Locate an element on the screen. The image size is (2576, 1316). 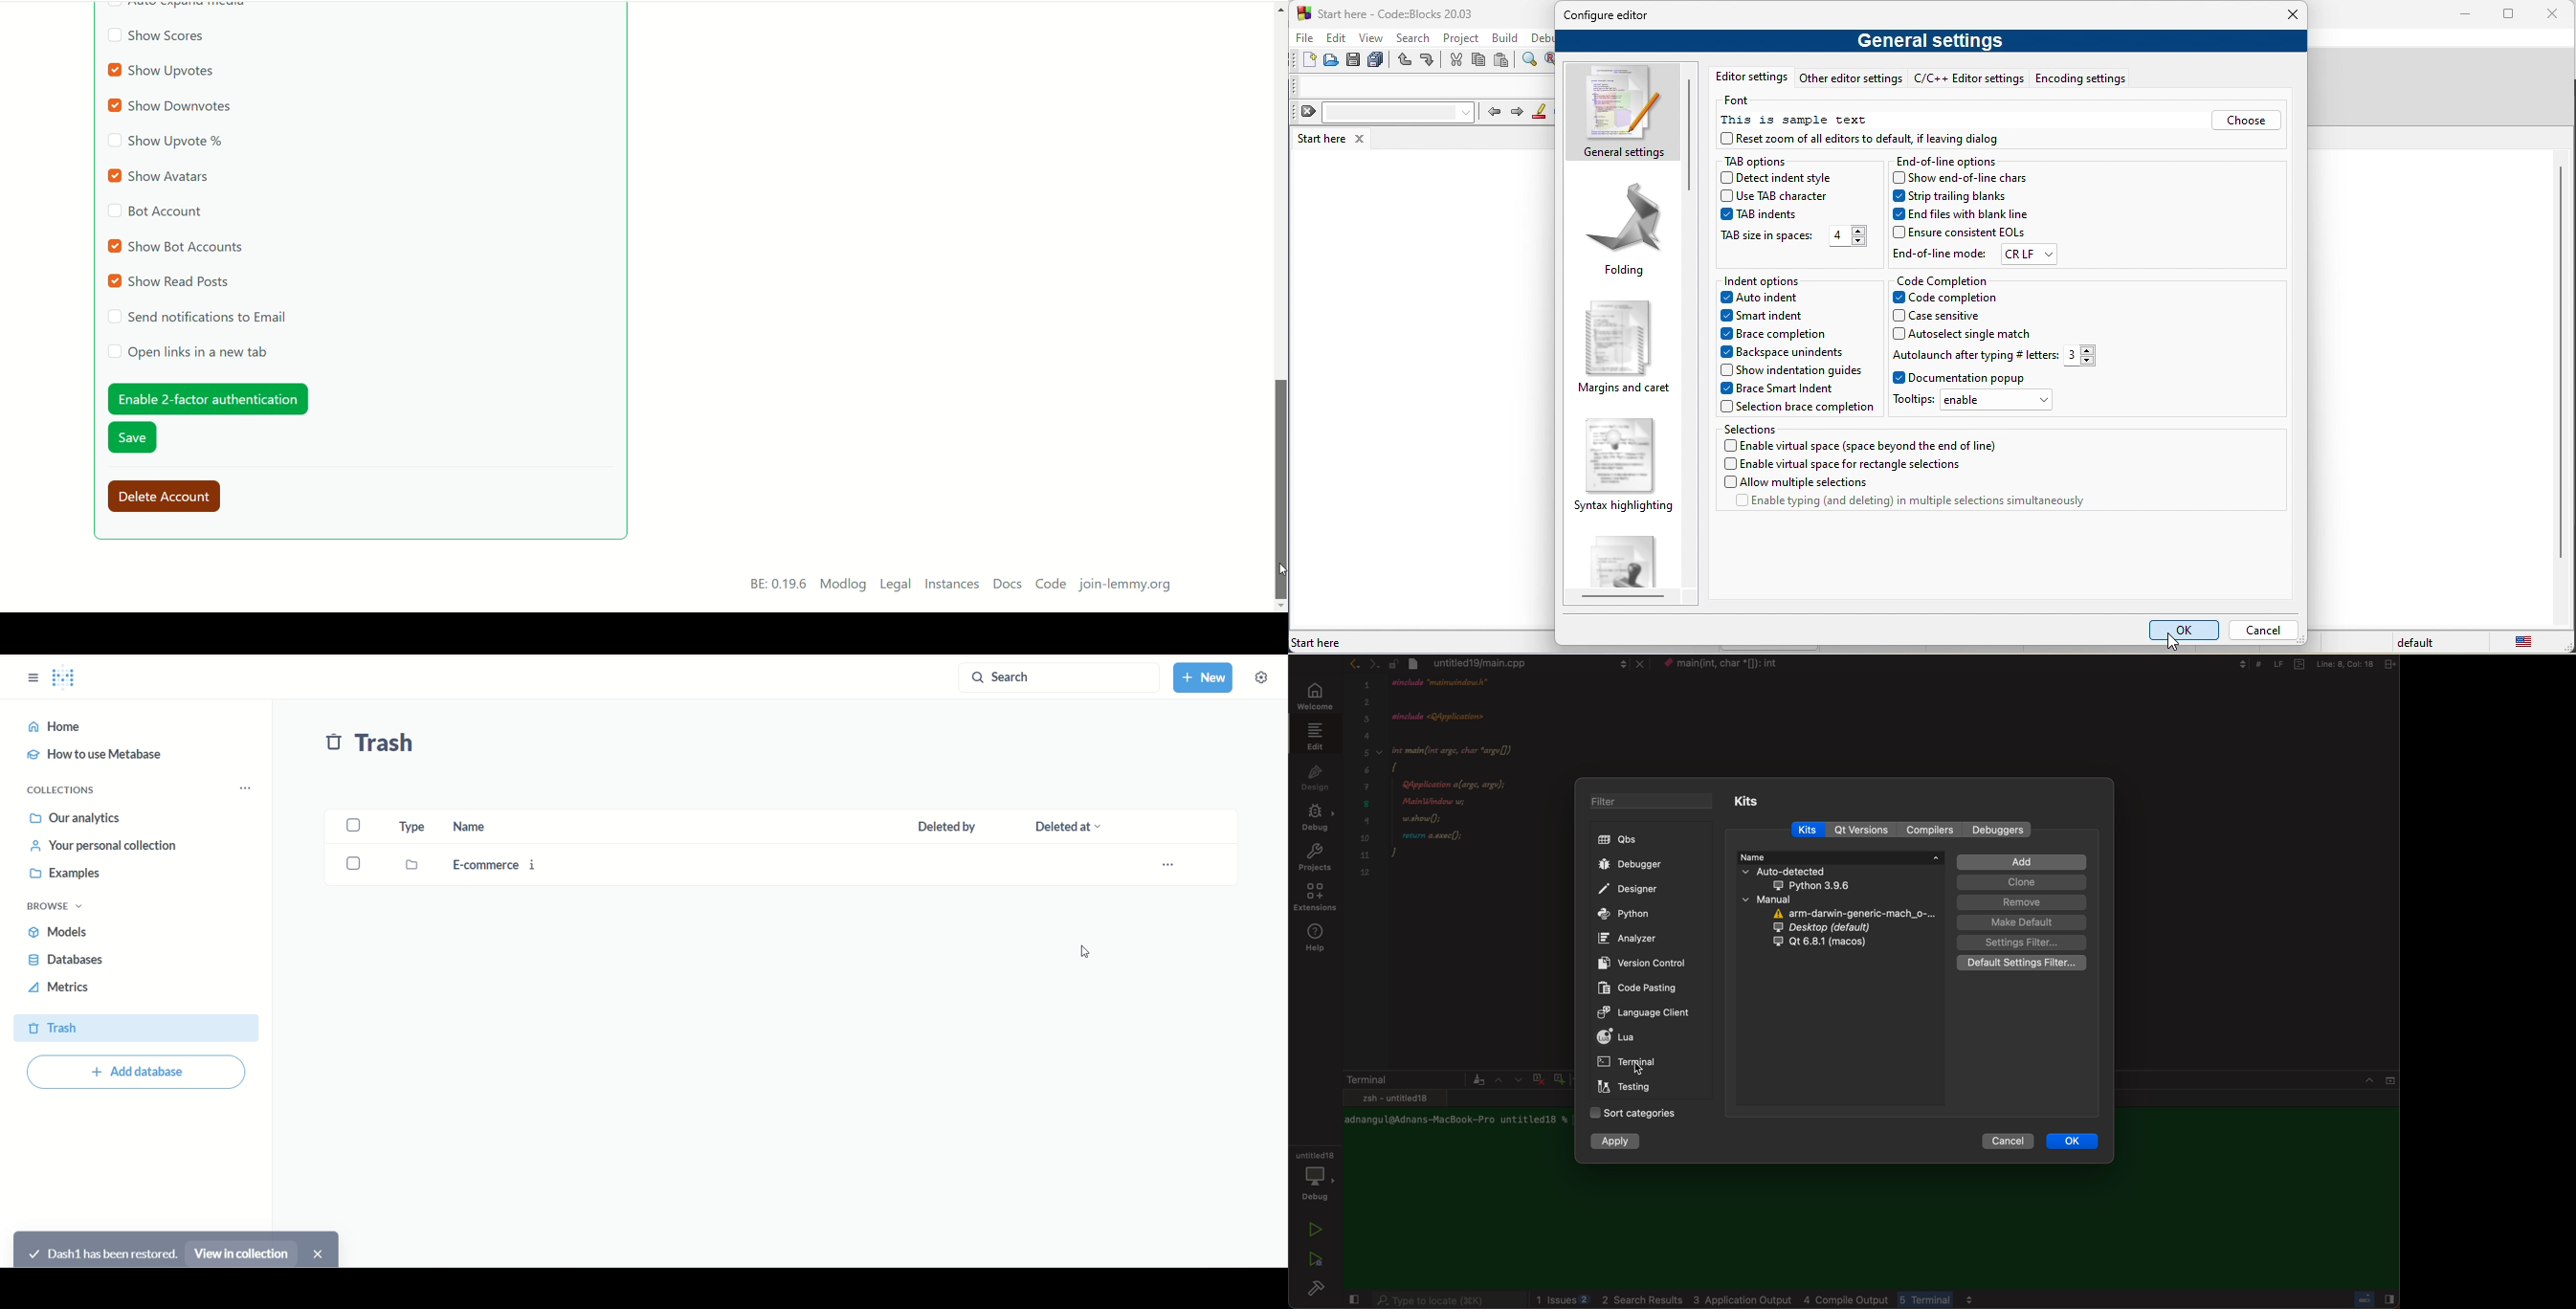
version controls  is located at coordinates (1638, 962).